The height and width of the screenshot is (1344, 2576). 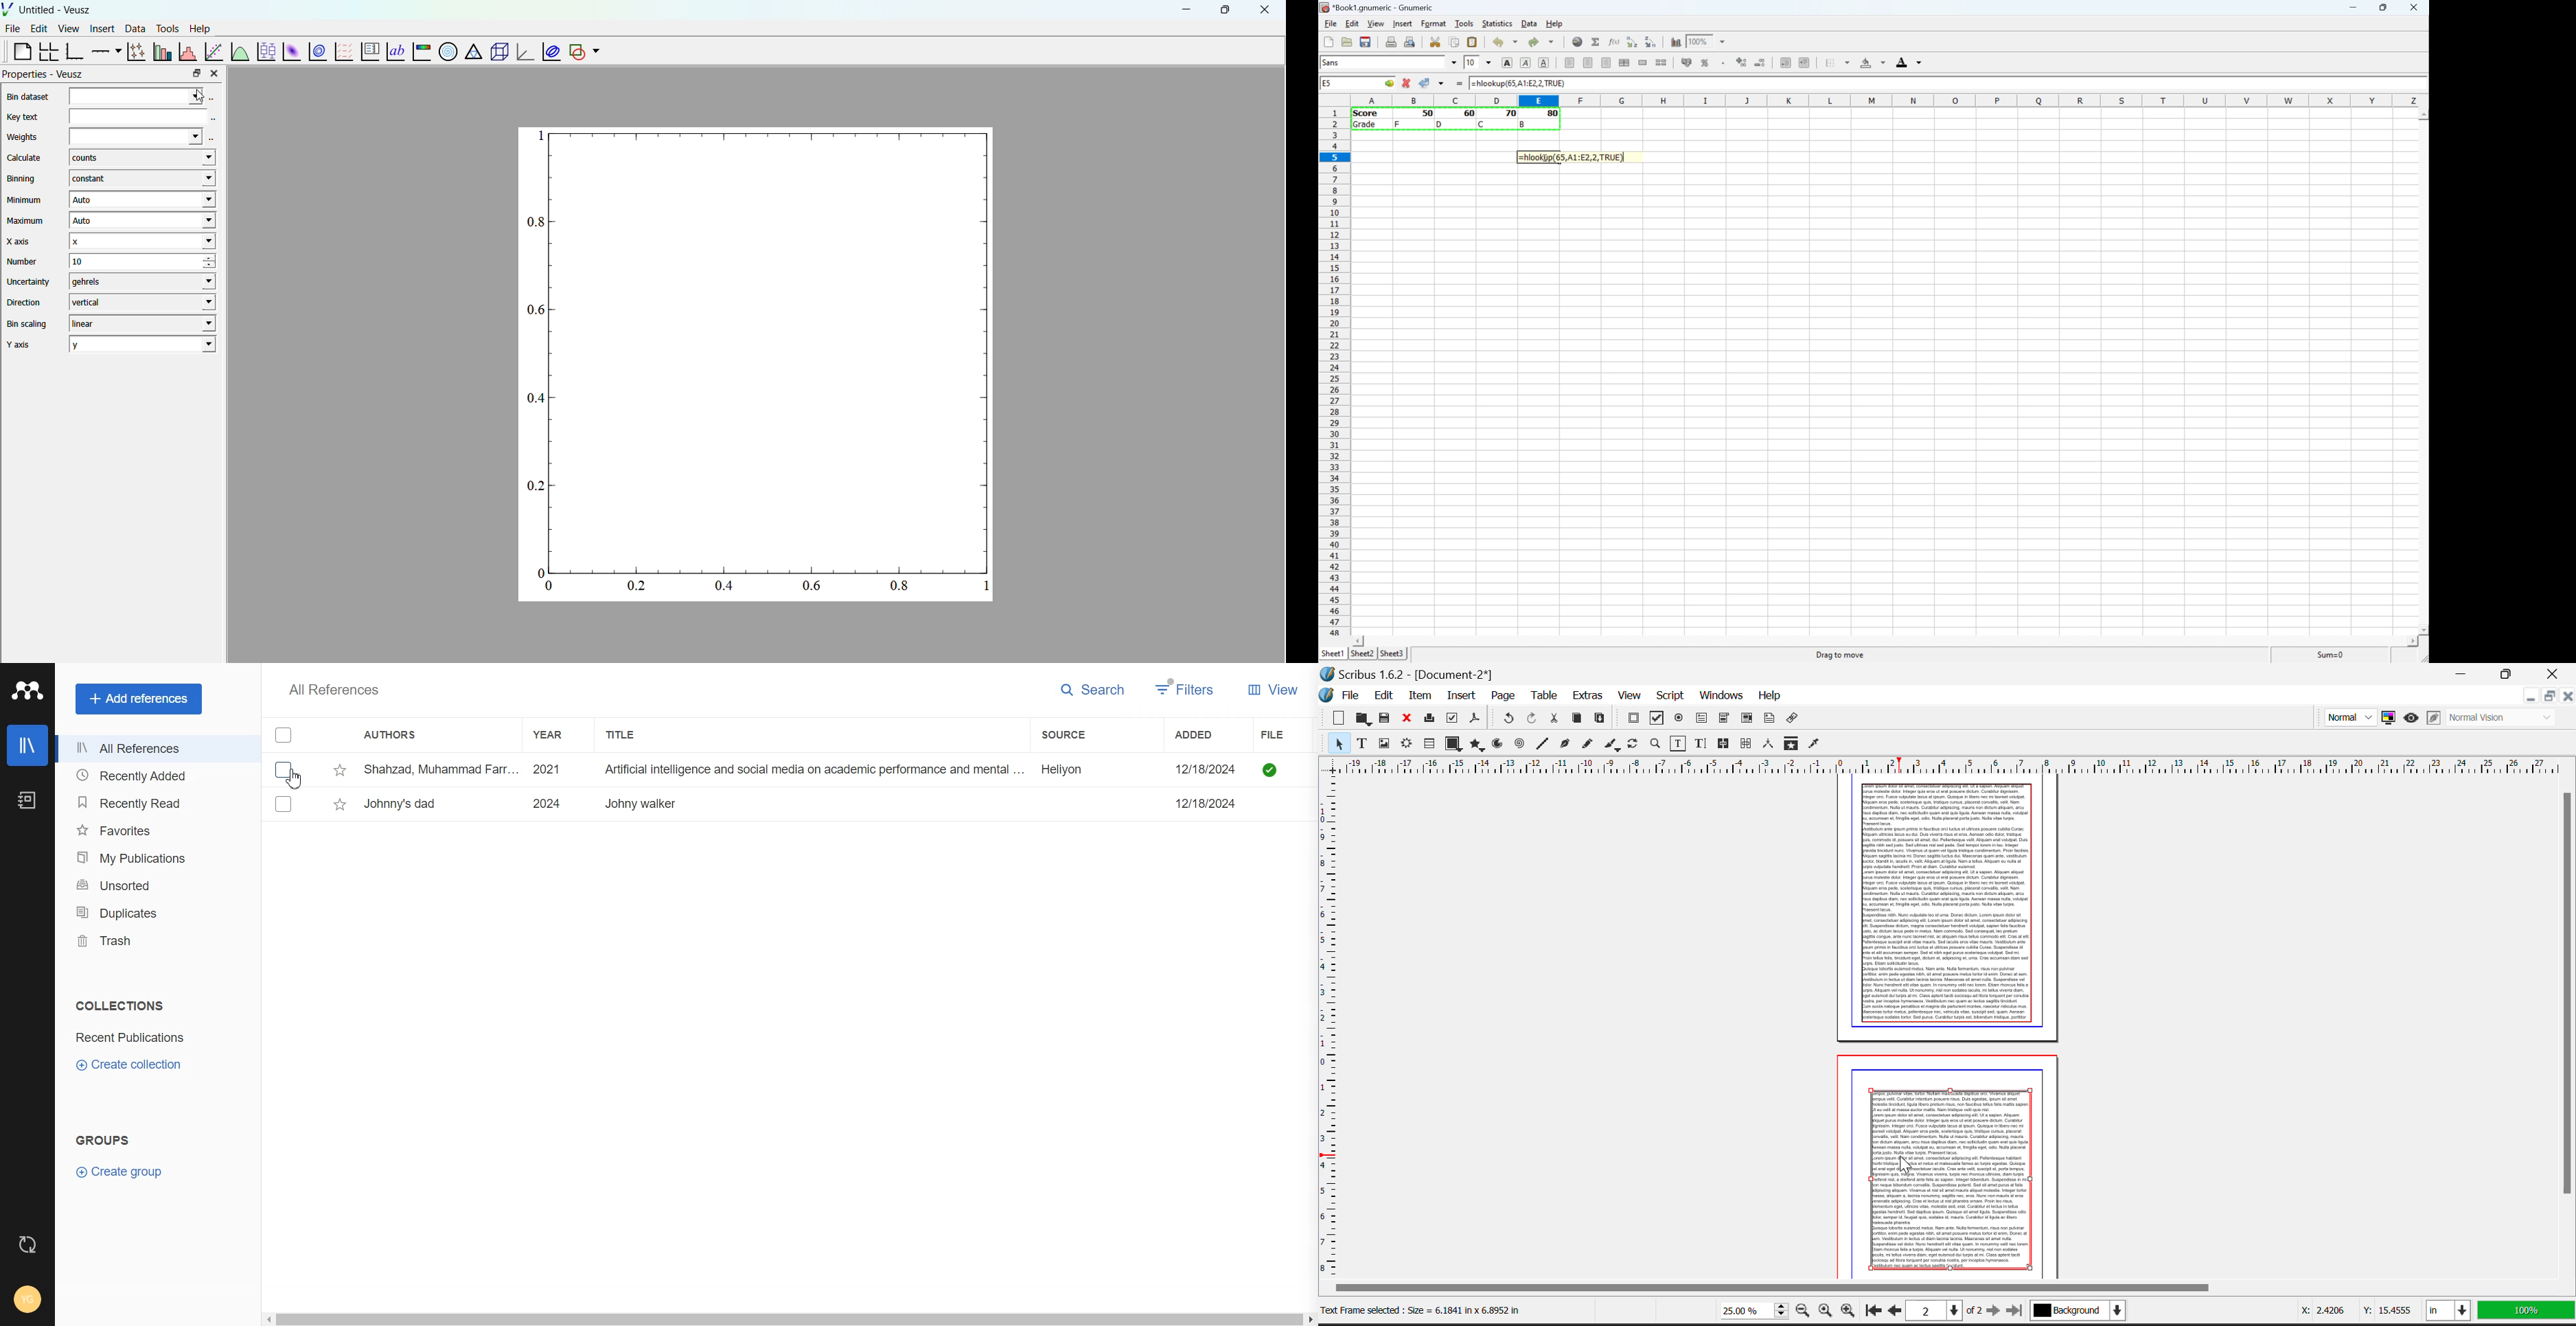 I want to click on B, so click(x=1524, y=123).